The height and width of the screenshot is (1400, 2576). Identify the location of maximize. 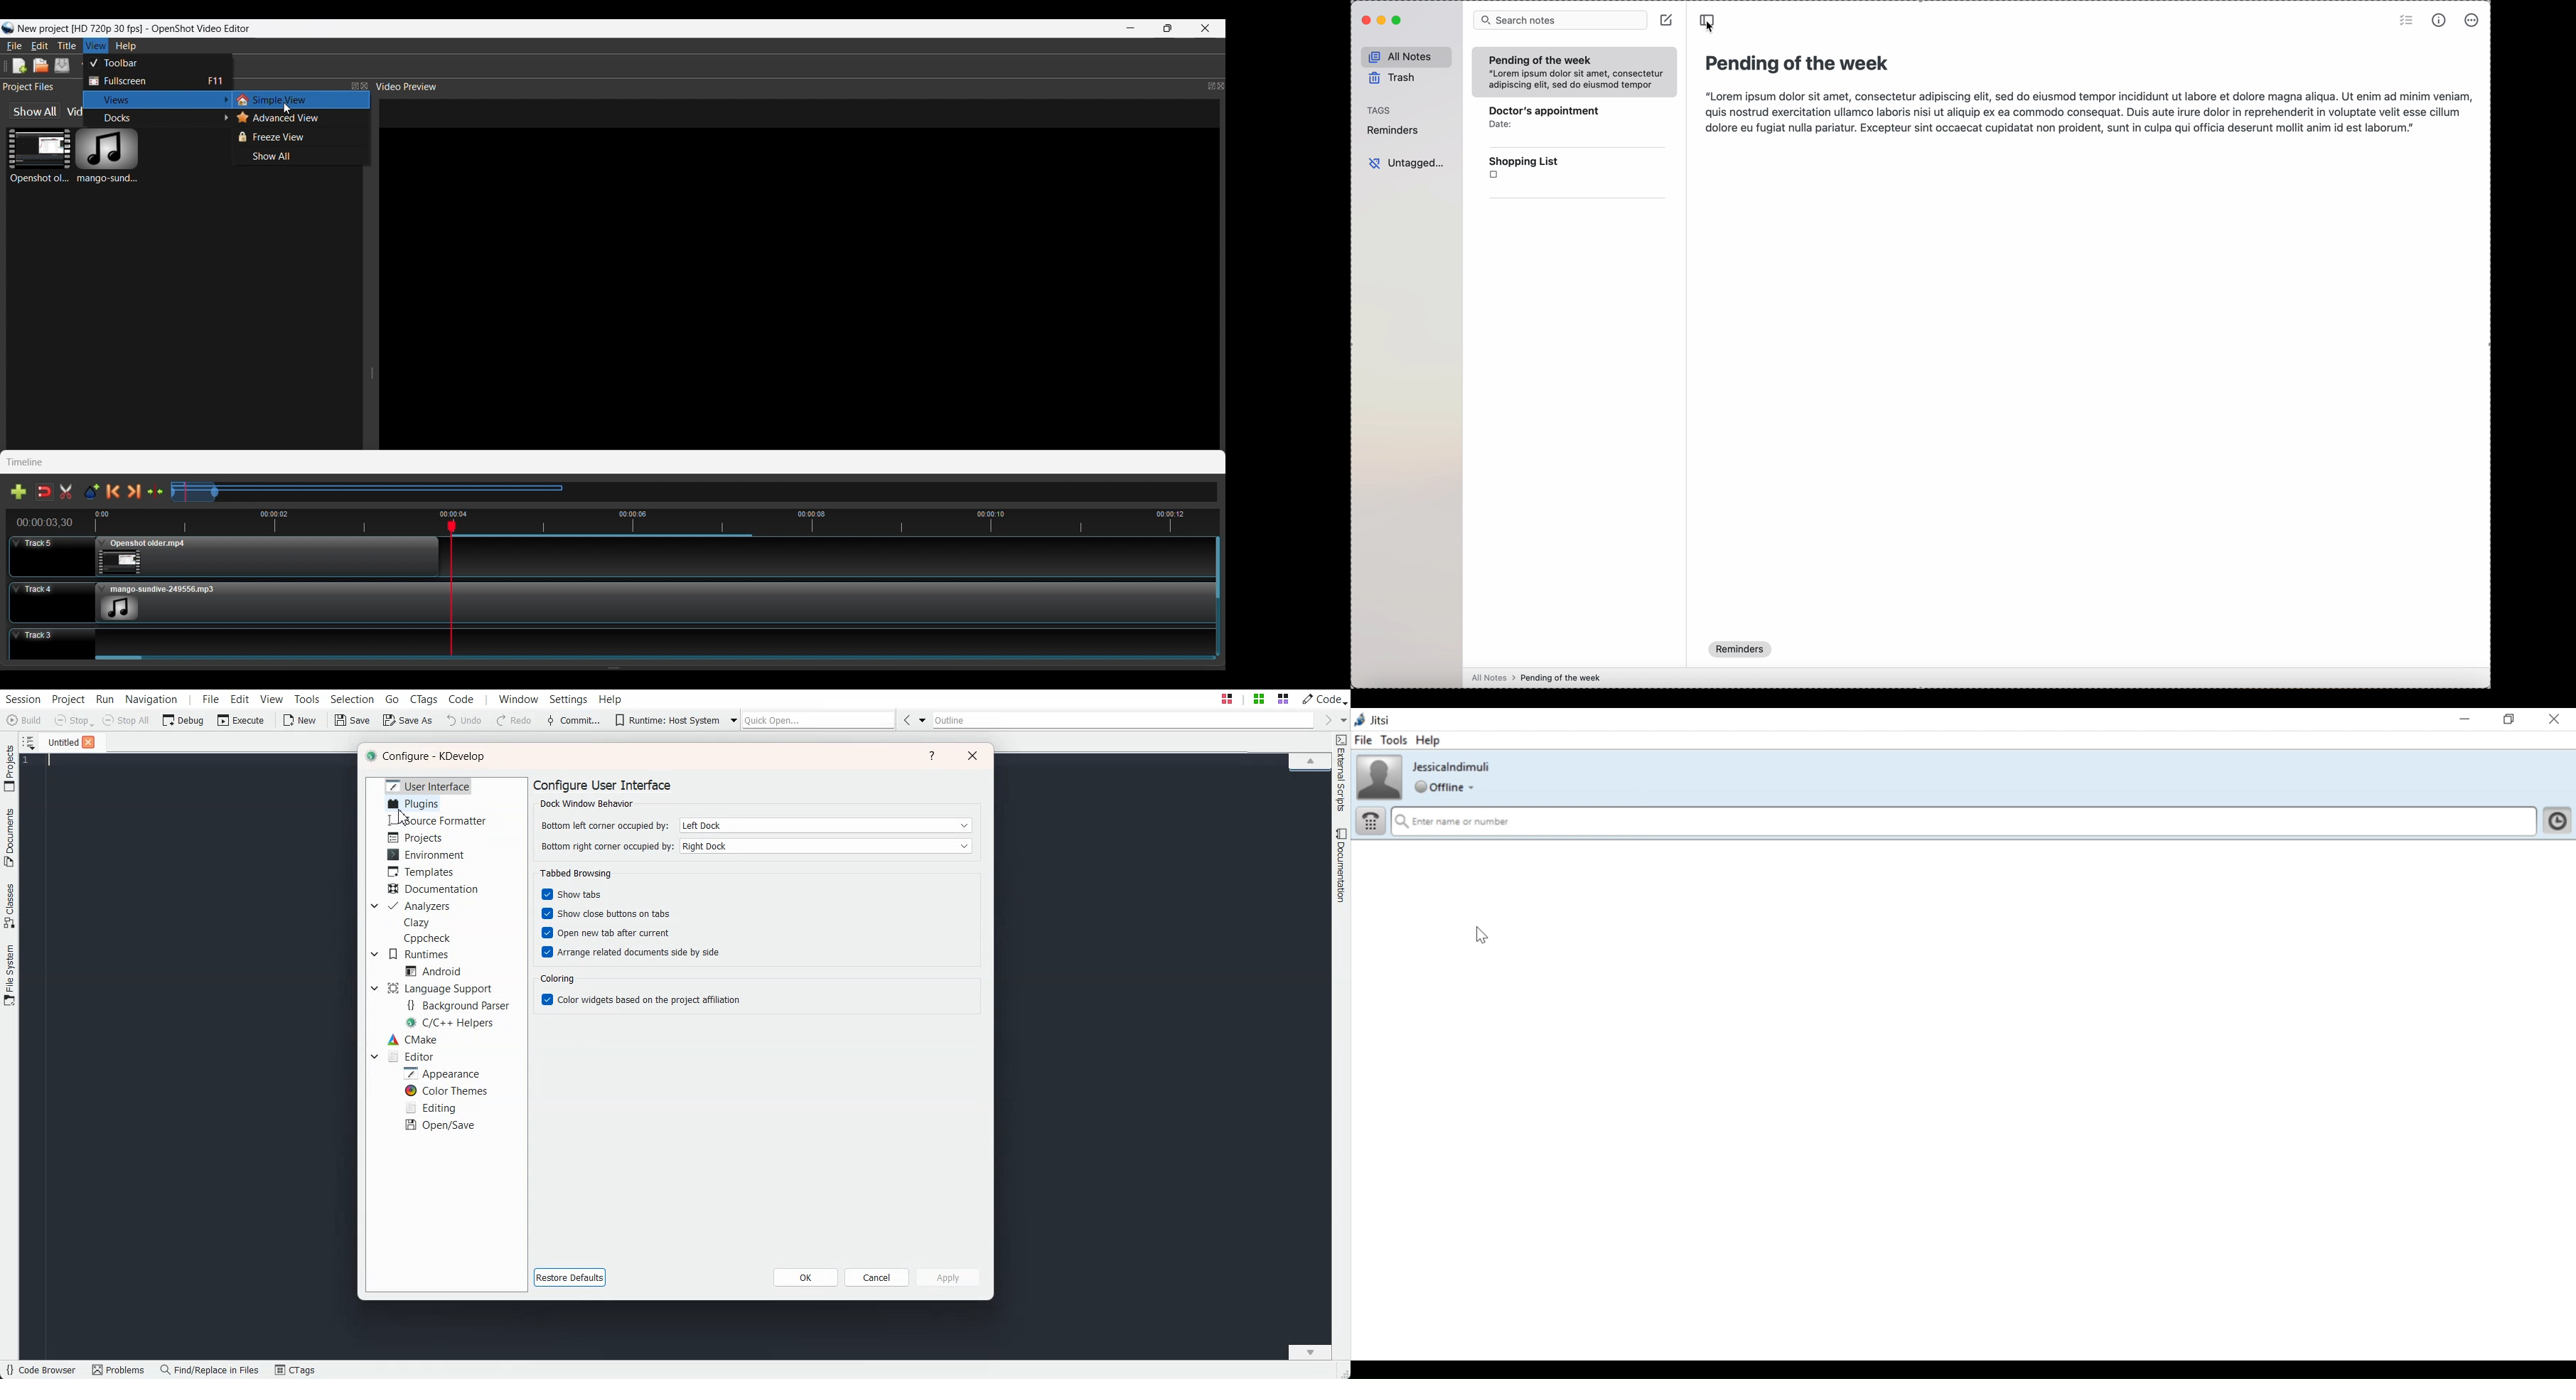
(1397, 22).